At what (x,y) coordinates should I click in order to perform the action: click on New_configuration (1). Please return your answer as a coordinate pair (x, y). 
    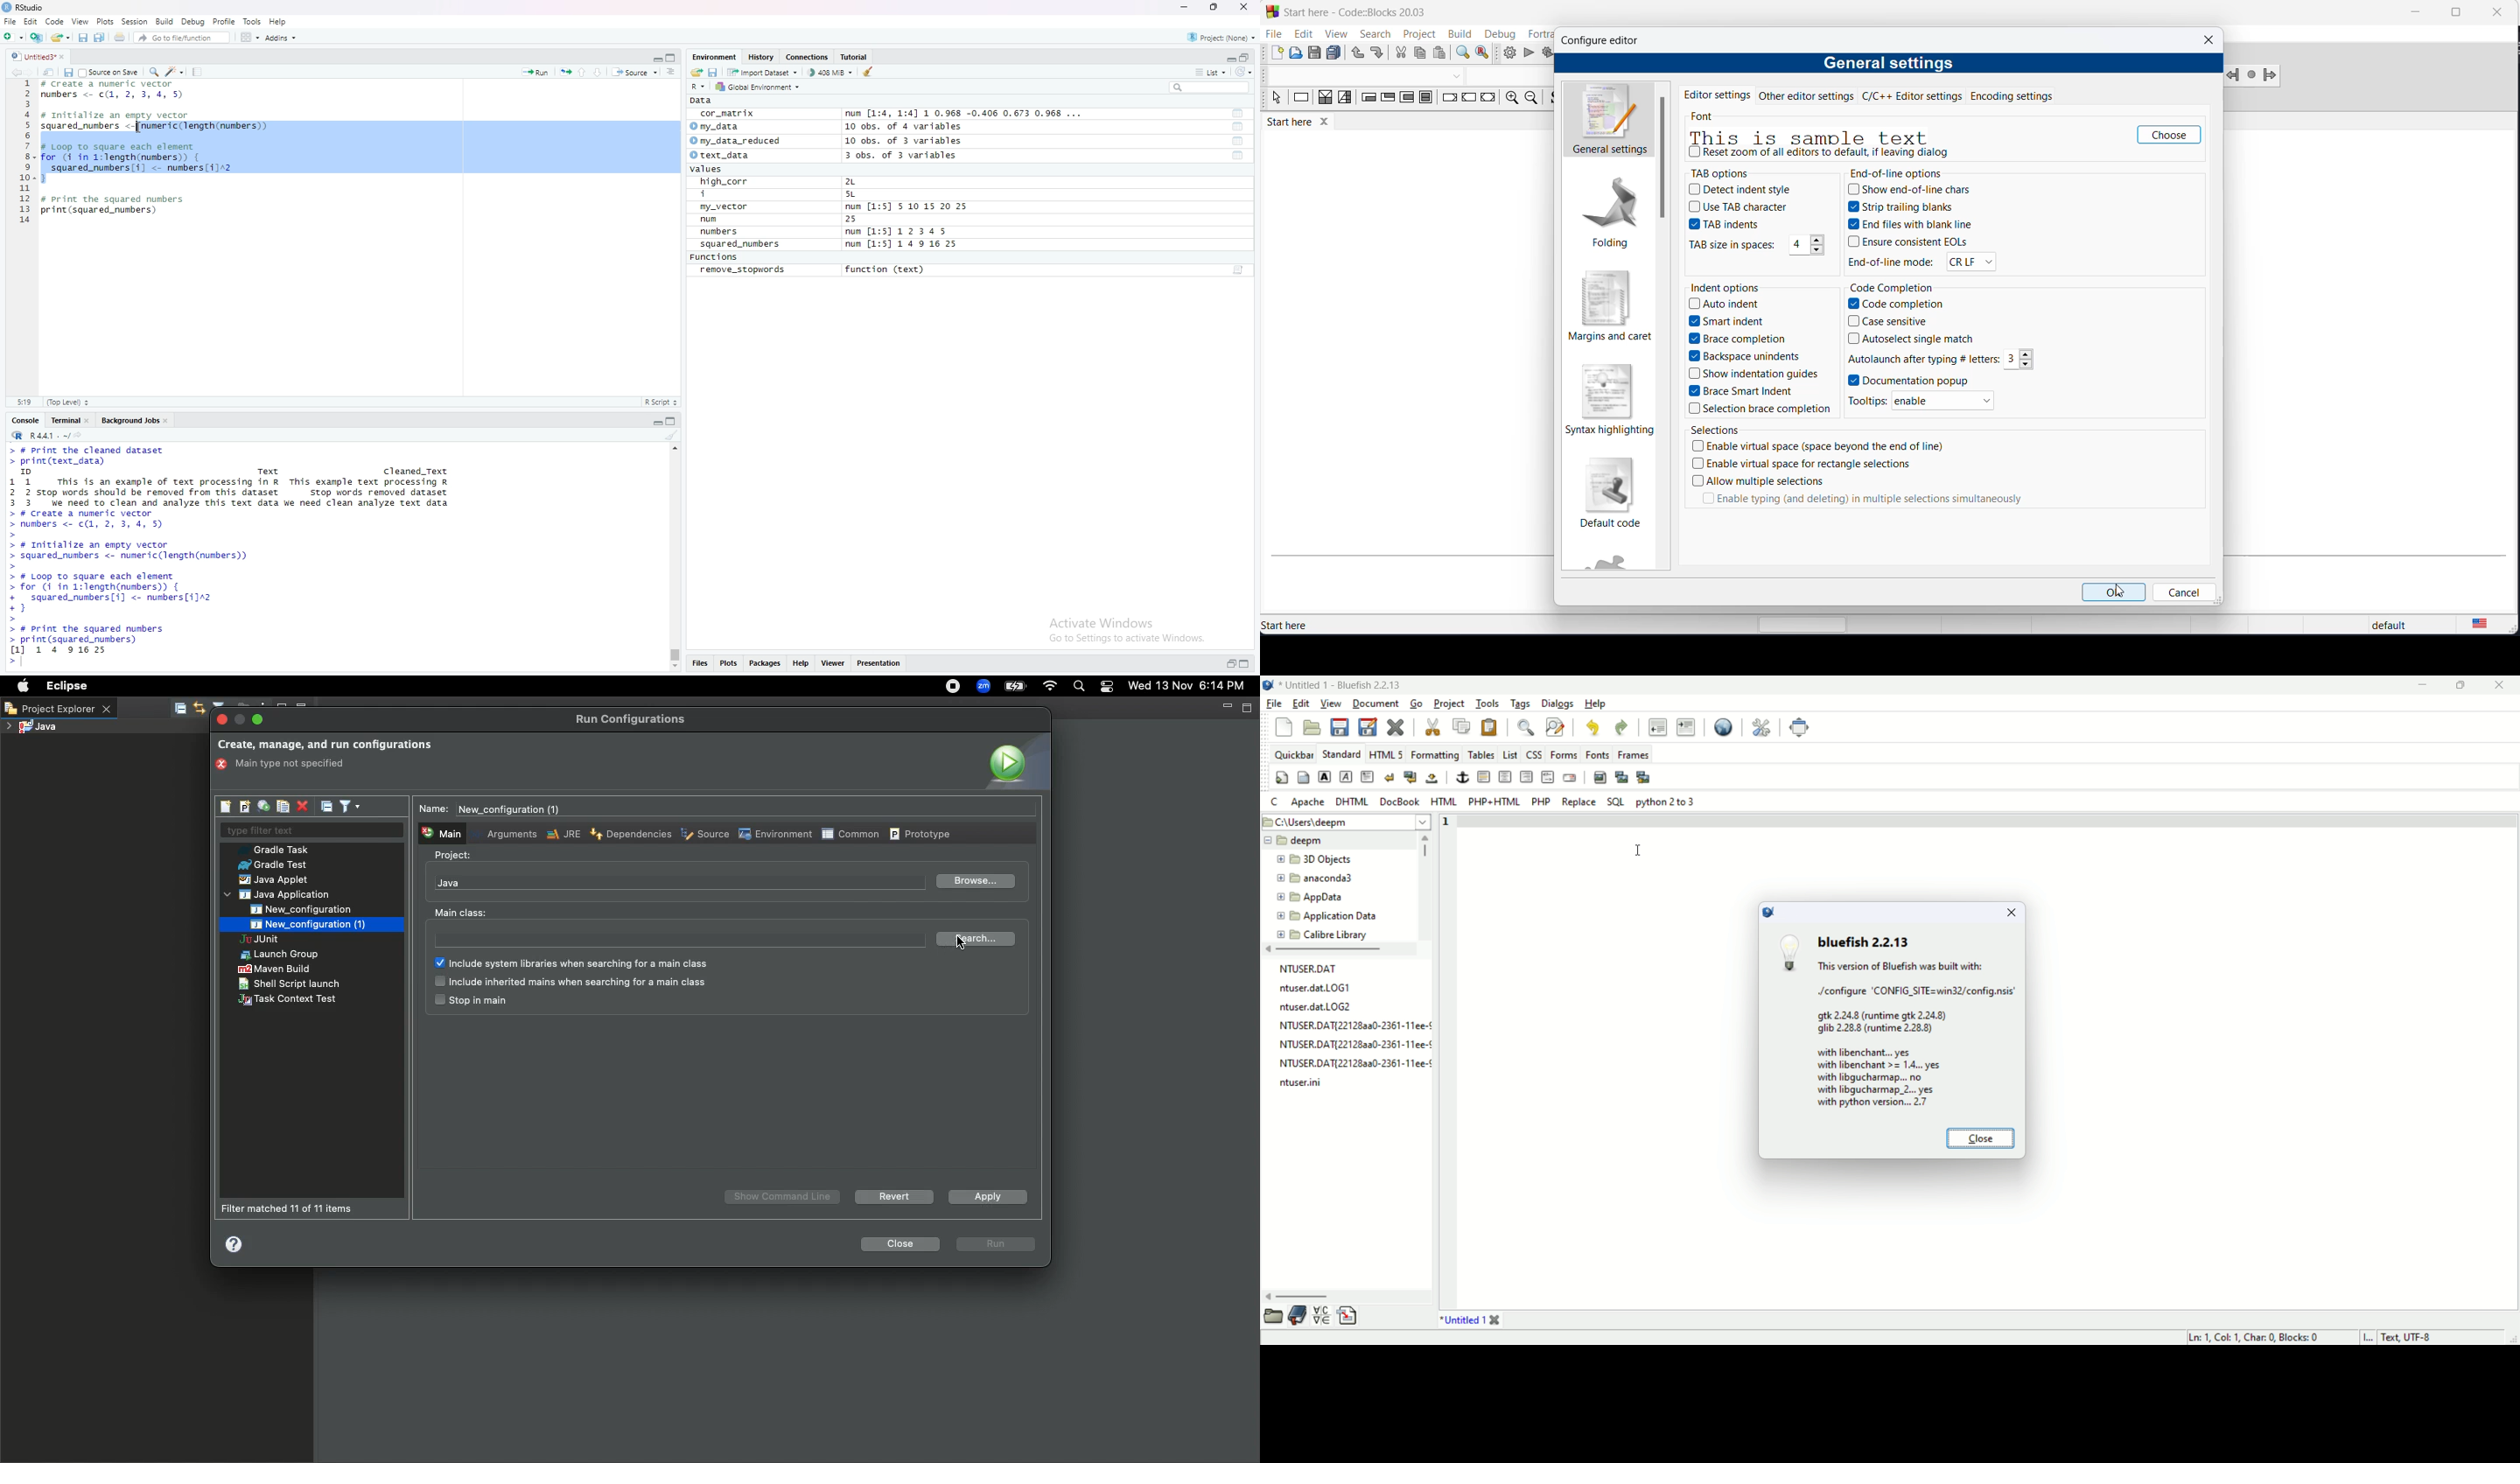
    Looking at the image, I should click on (305, 924).